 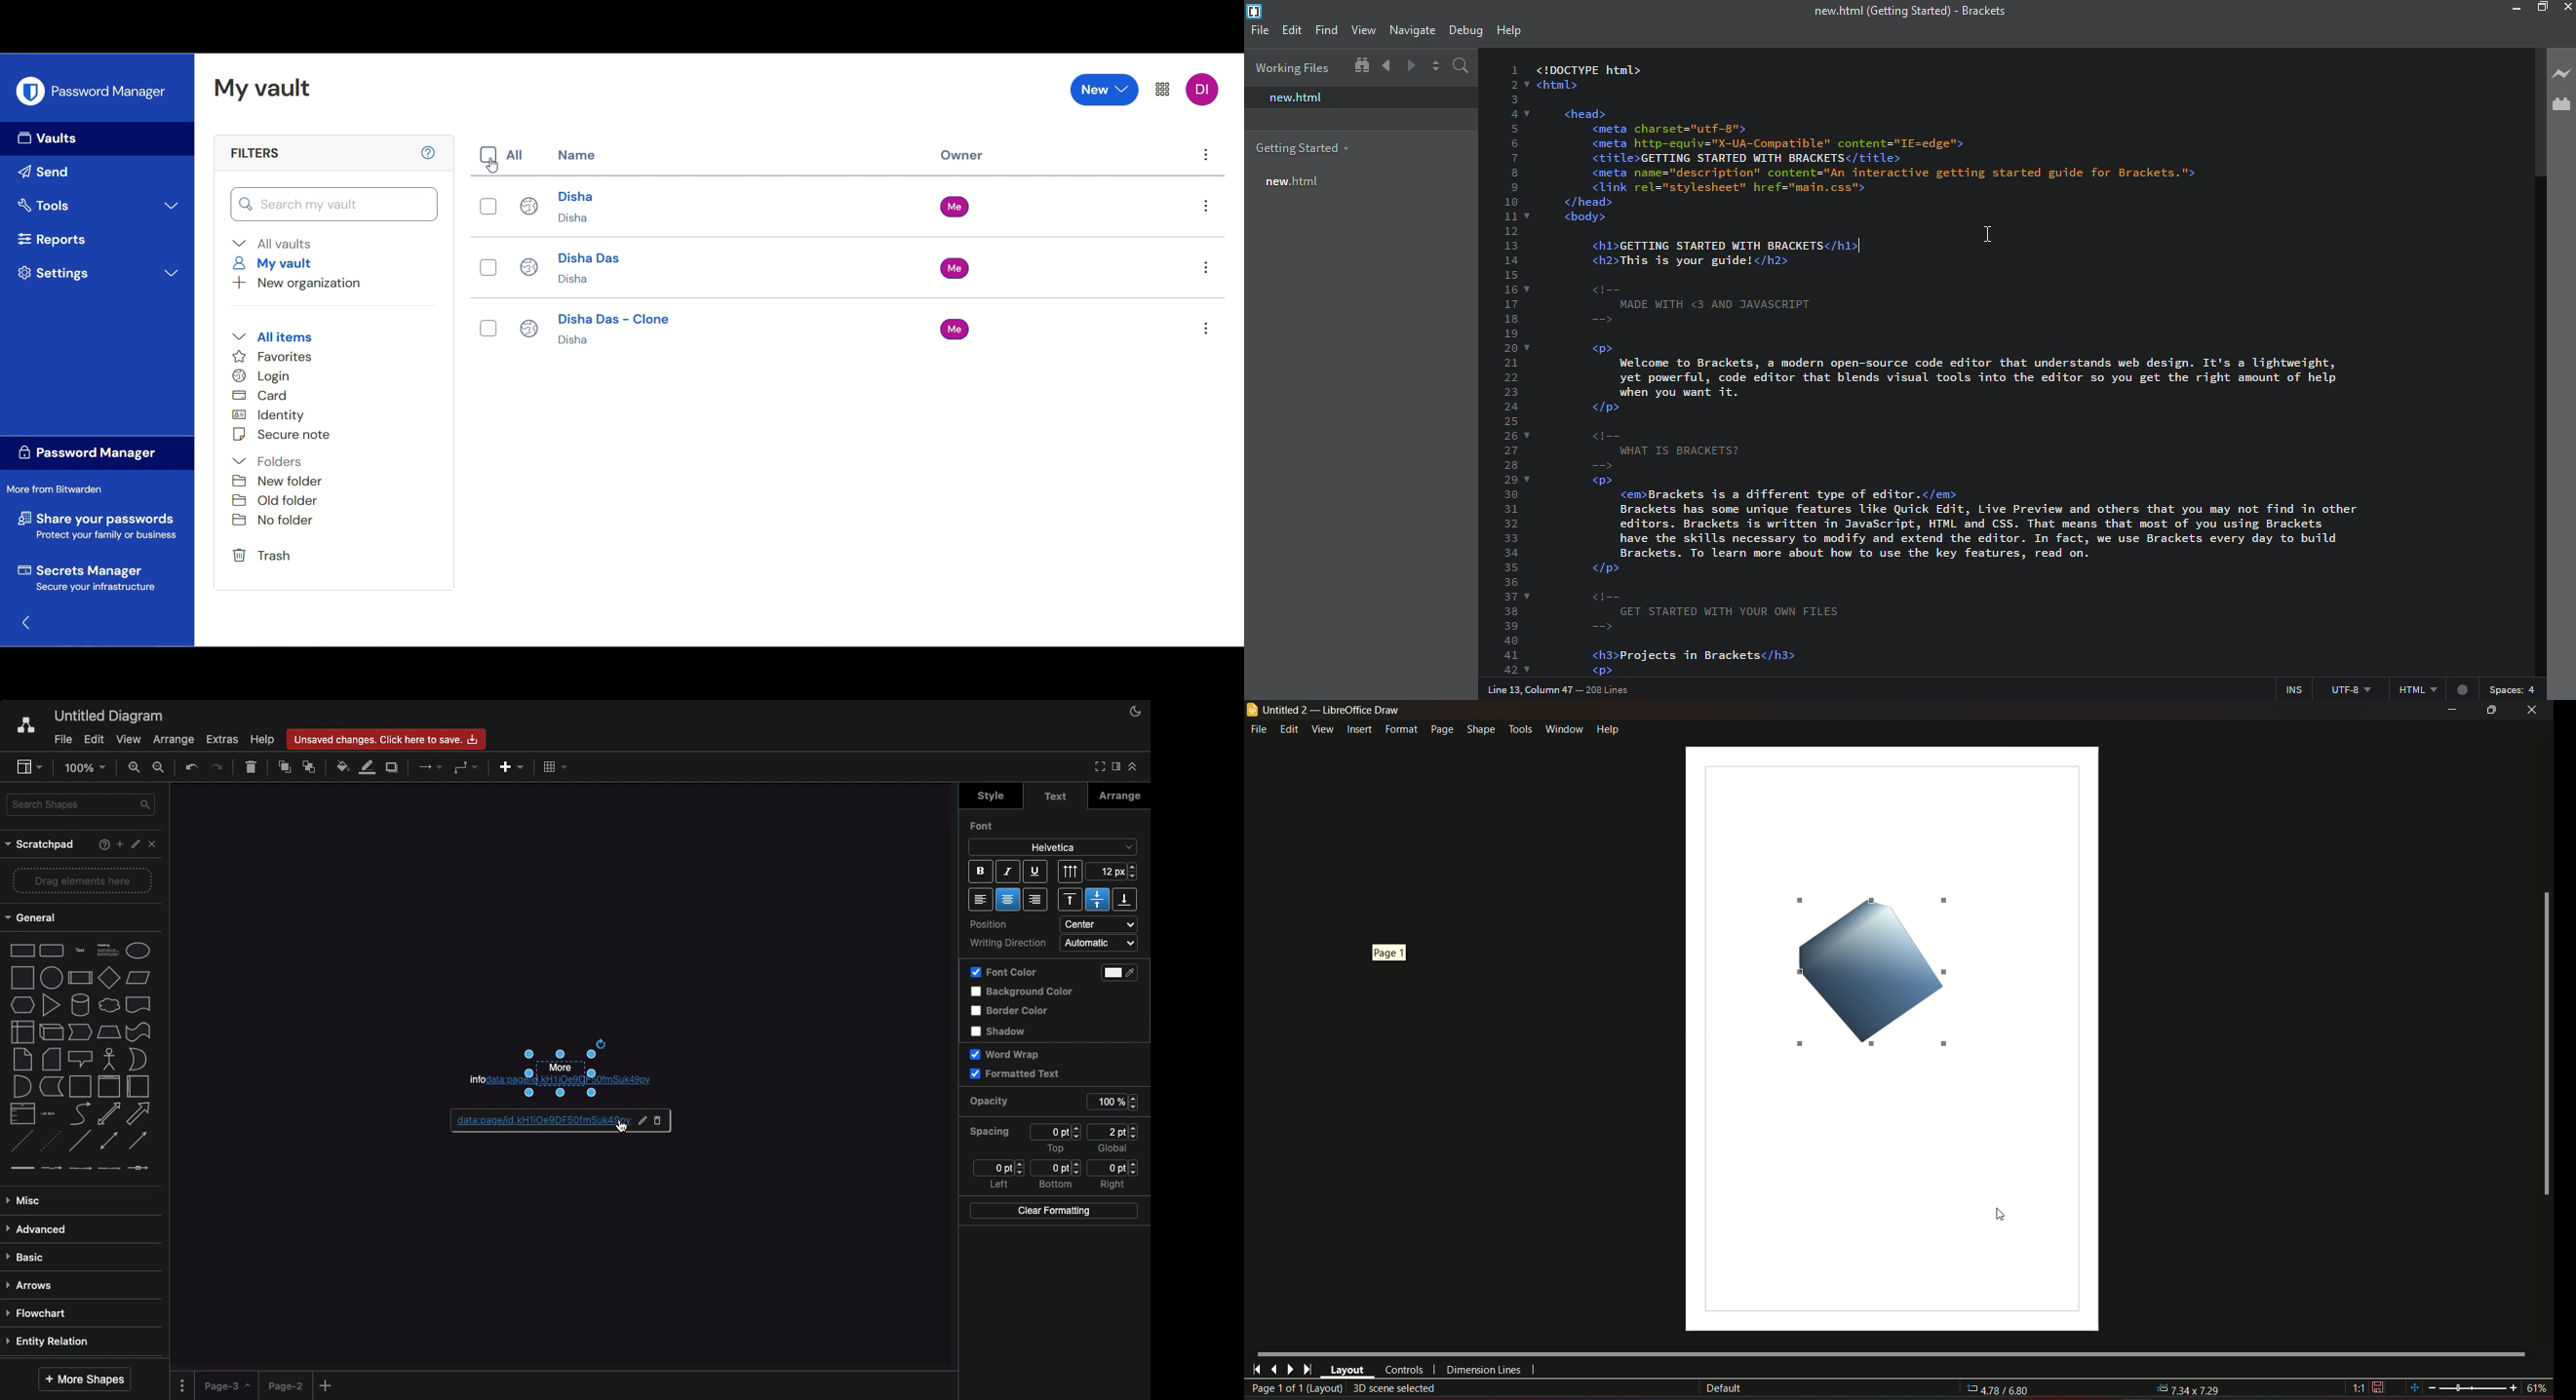 What do you see at coordinates (23, 1032) in the screenshot?
I see `internal storage` at bounding box center [23, 1032].